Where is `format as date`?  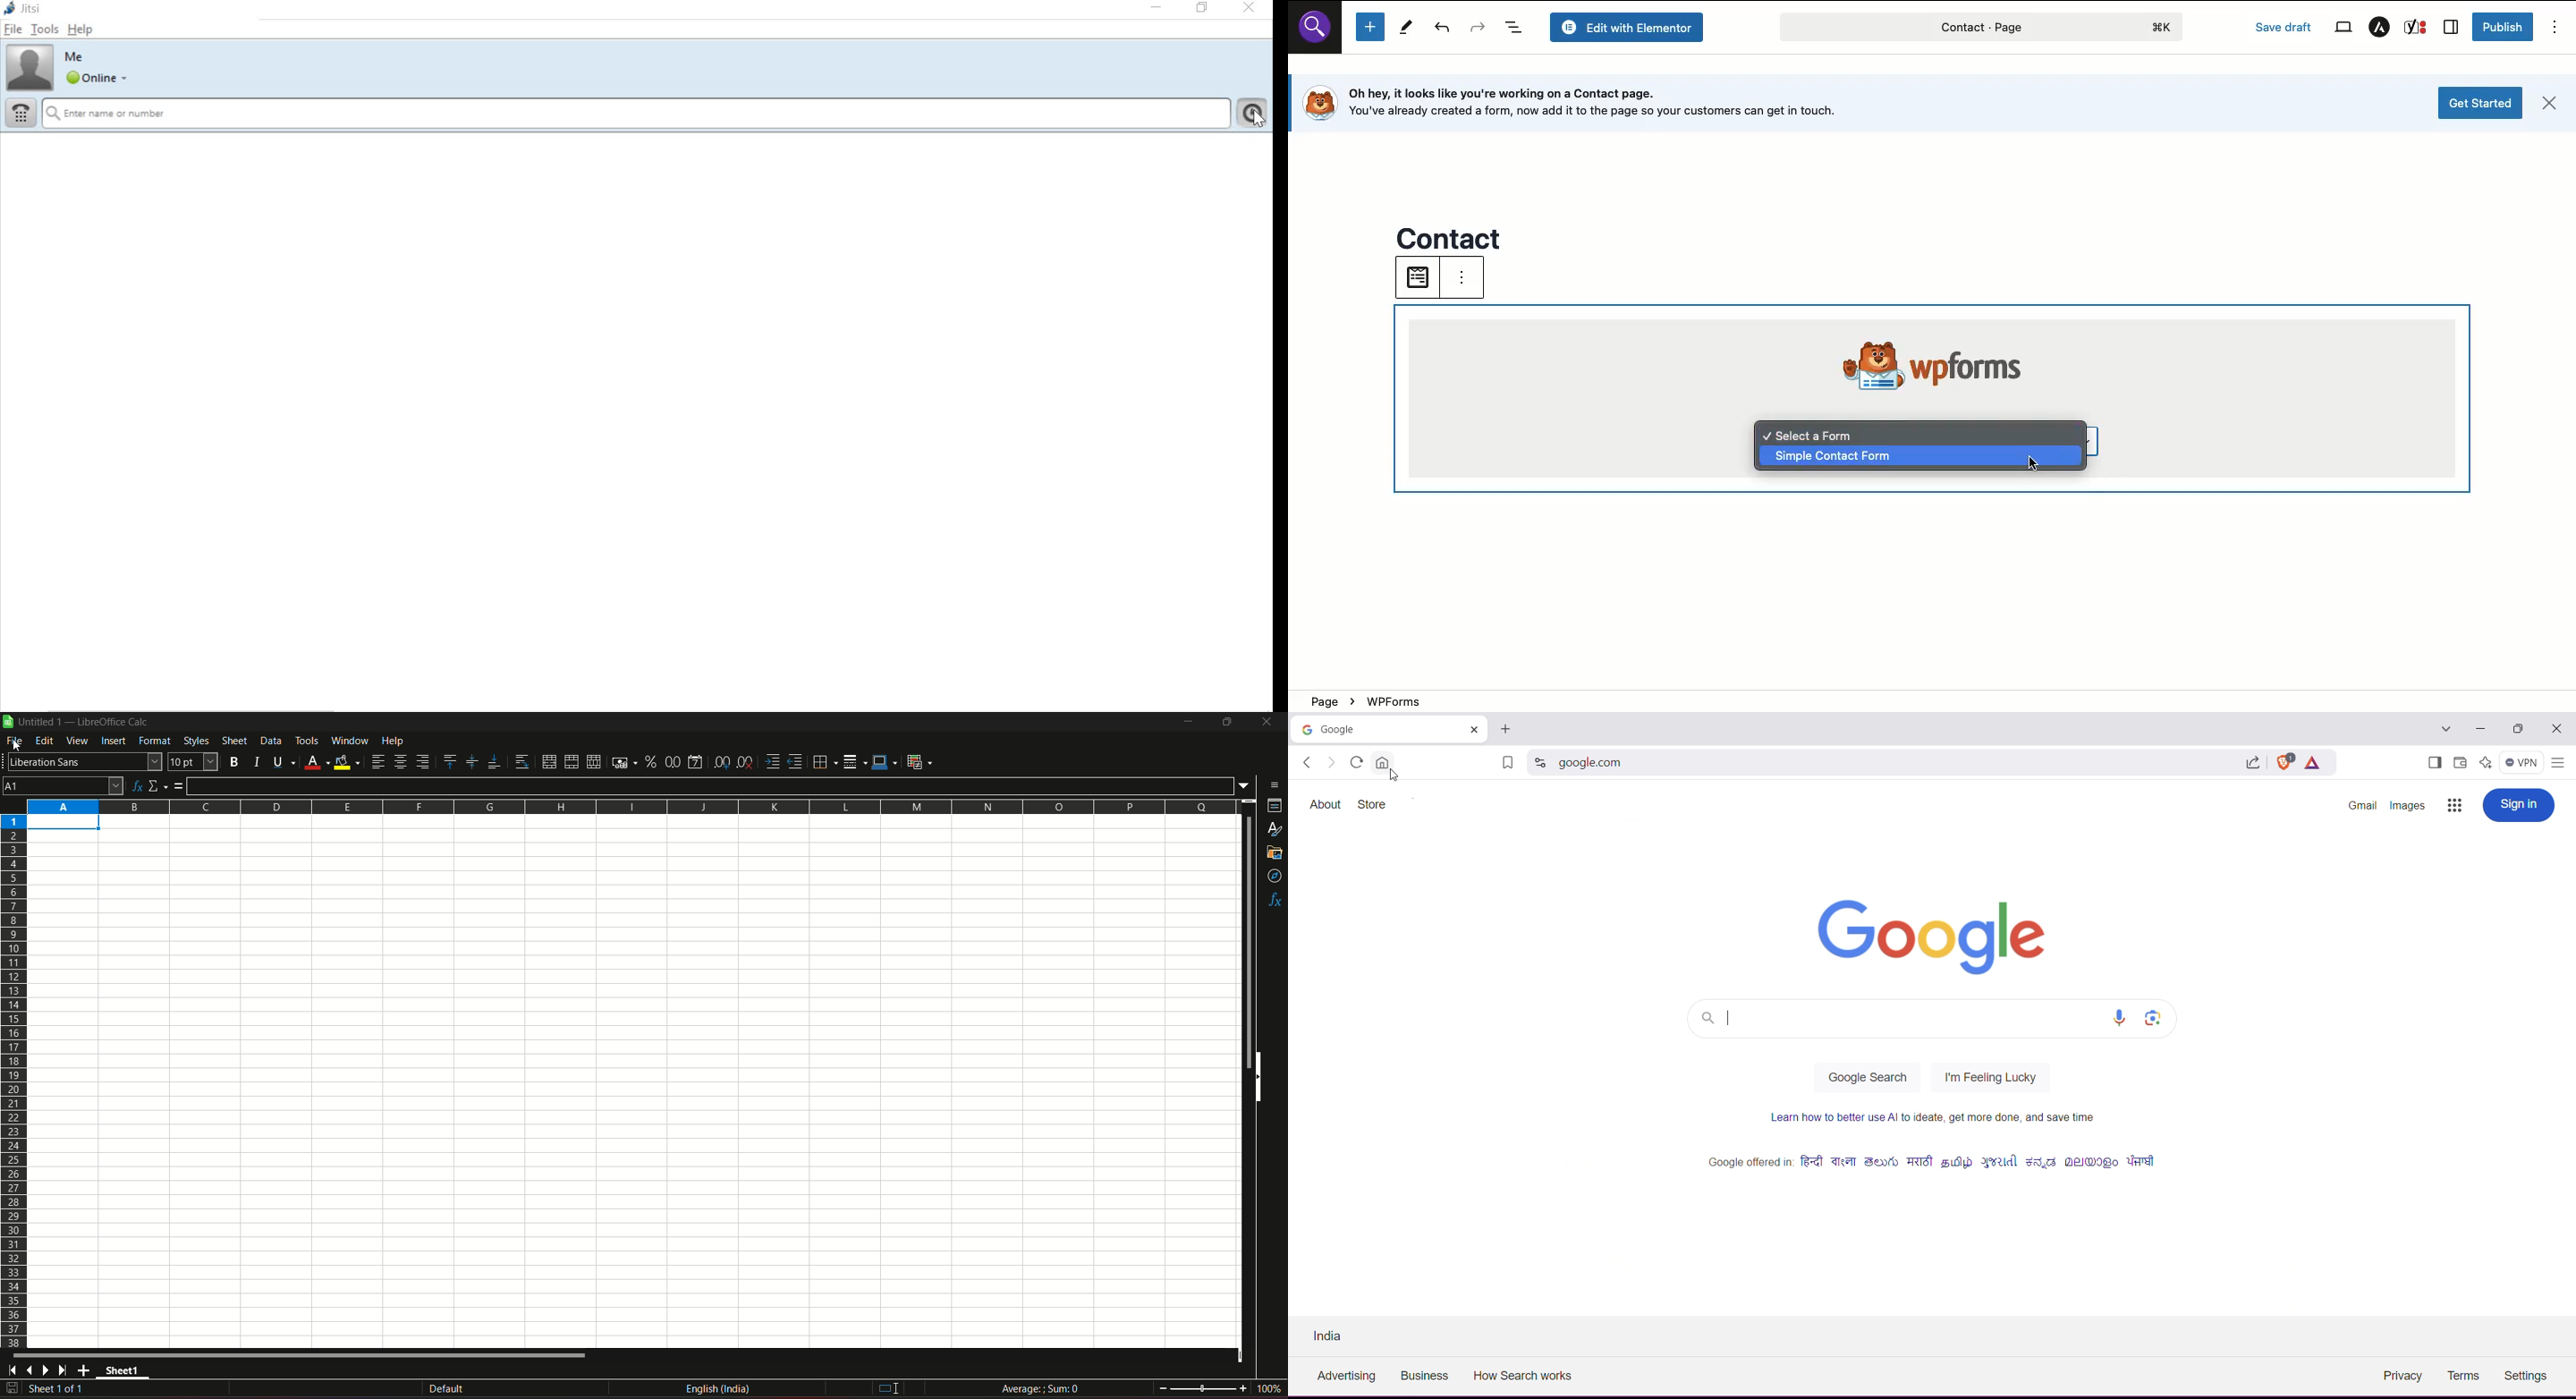
format as date is located at coordinates (697, 761).